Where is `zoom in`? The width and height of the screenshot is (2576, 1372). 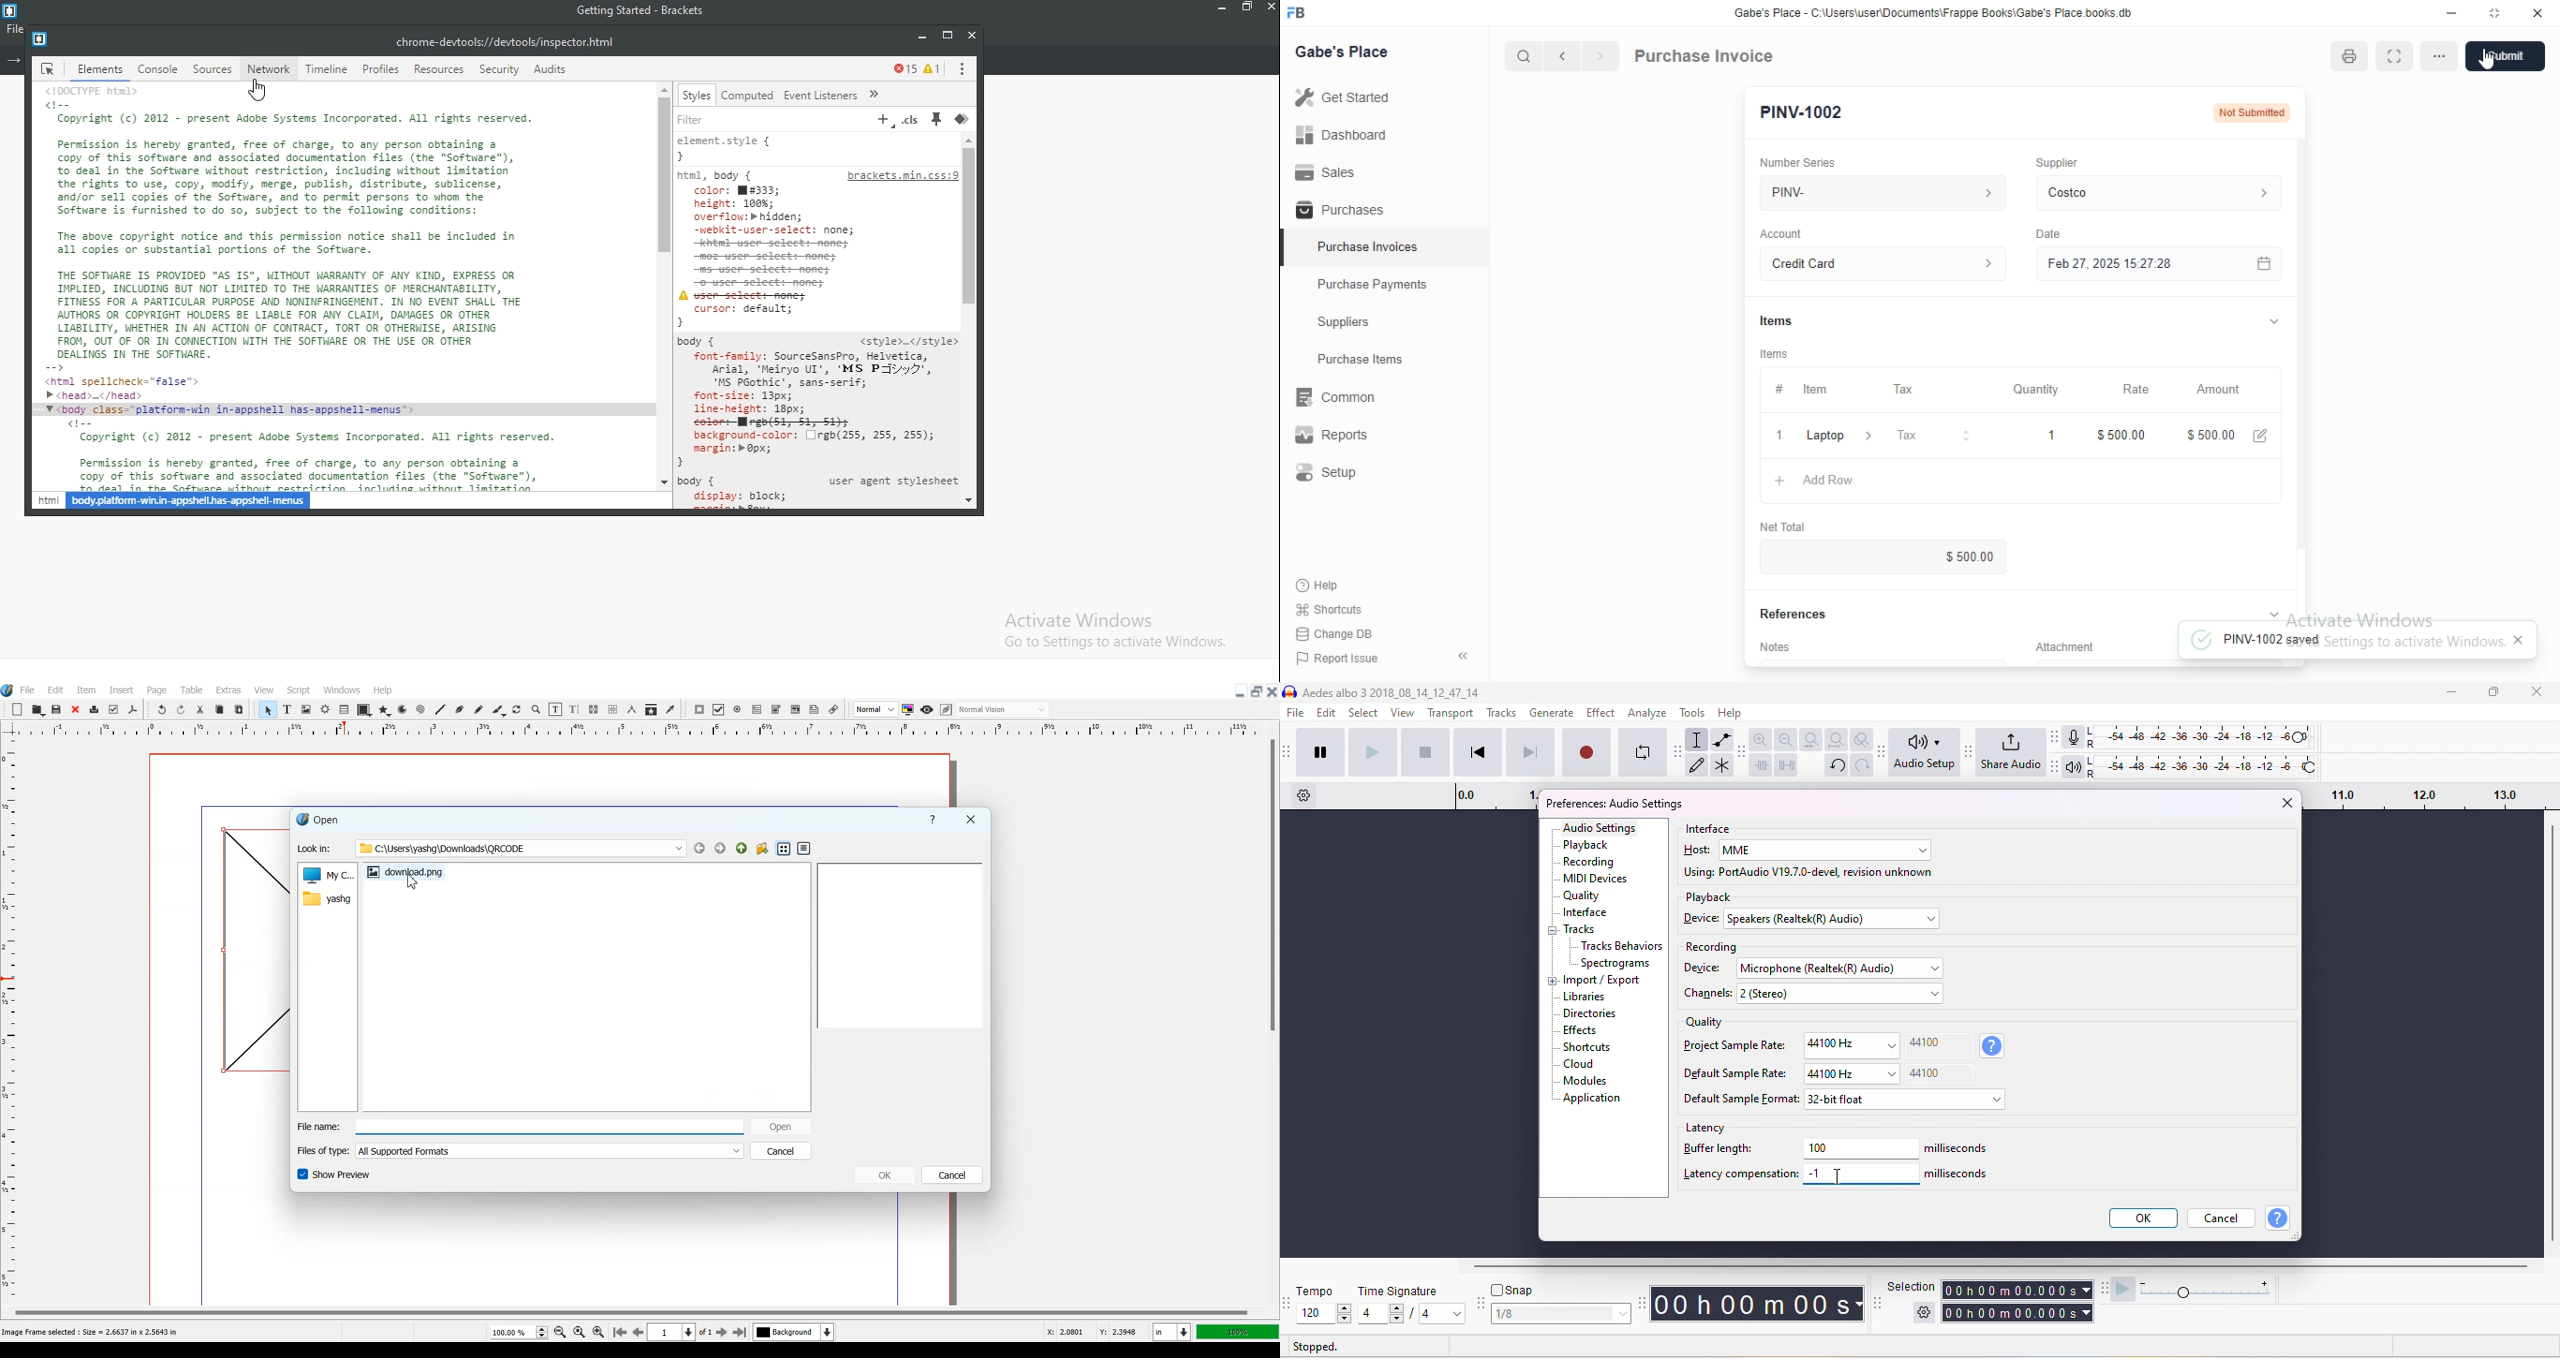
zoom in is located at coordinates (1761, 739).